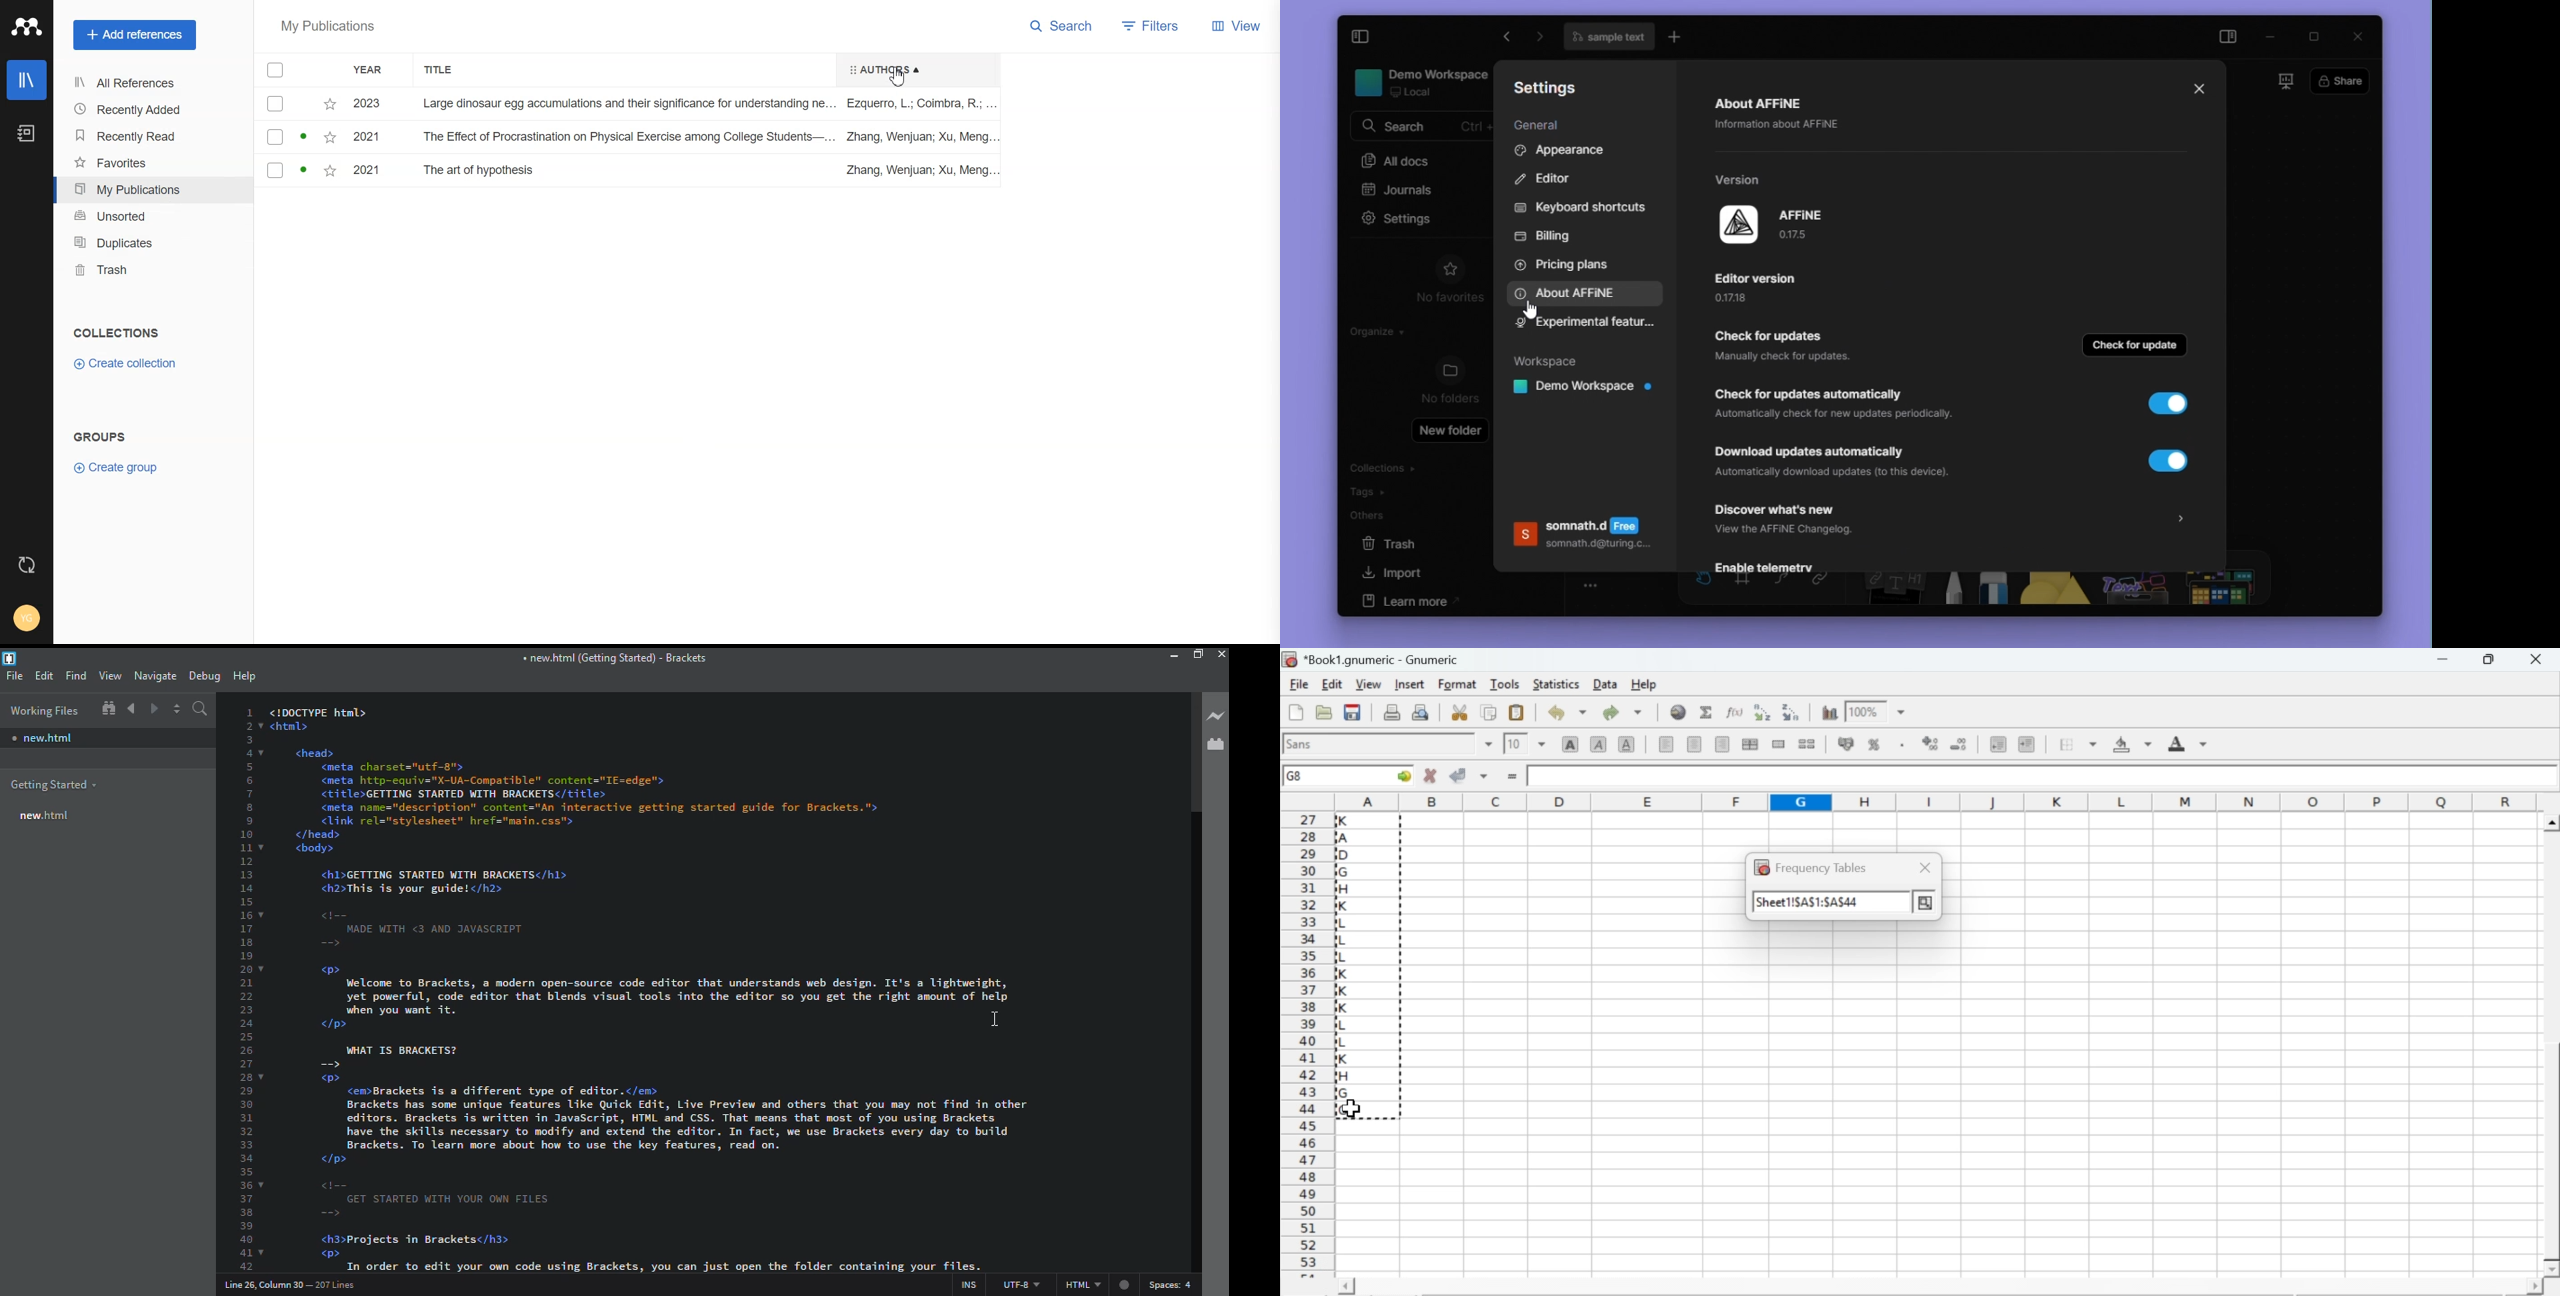 The height and width of the screenshot is (1316, 2576). Describe the element at coordinates (1490, 744) in the screenshot. I see `drop down` at that location.